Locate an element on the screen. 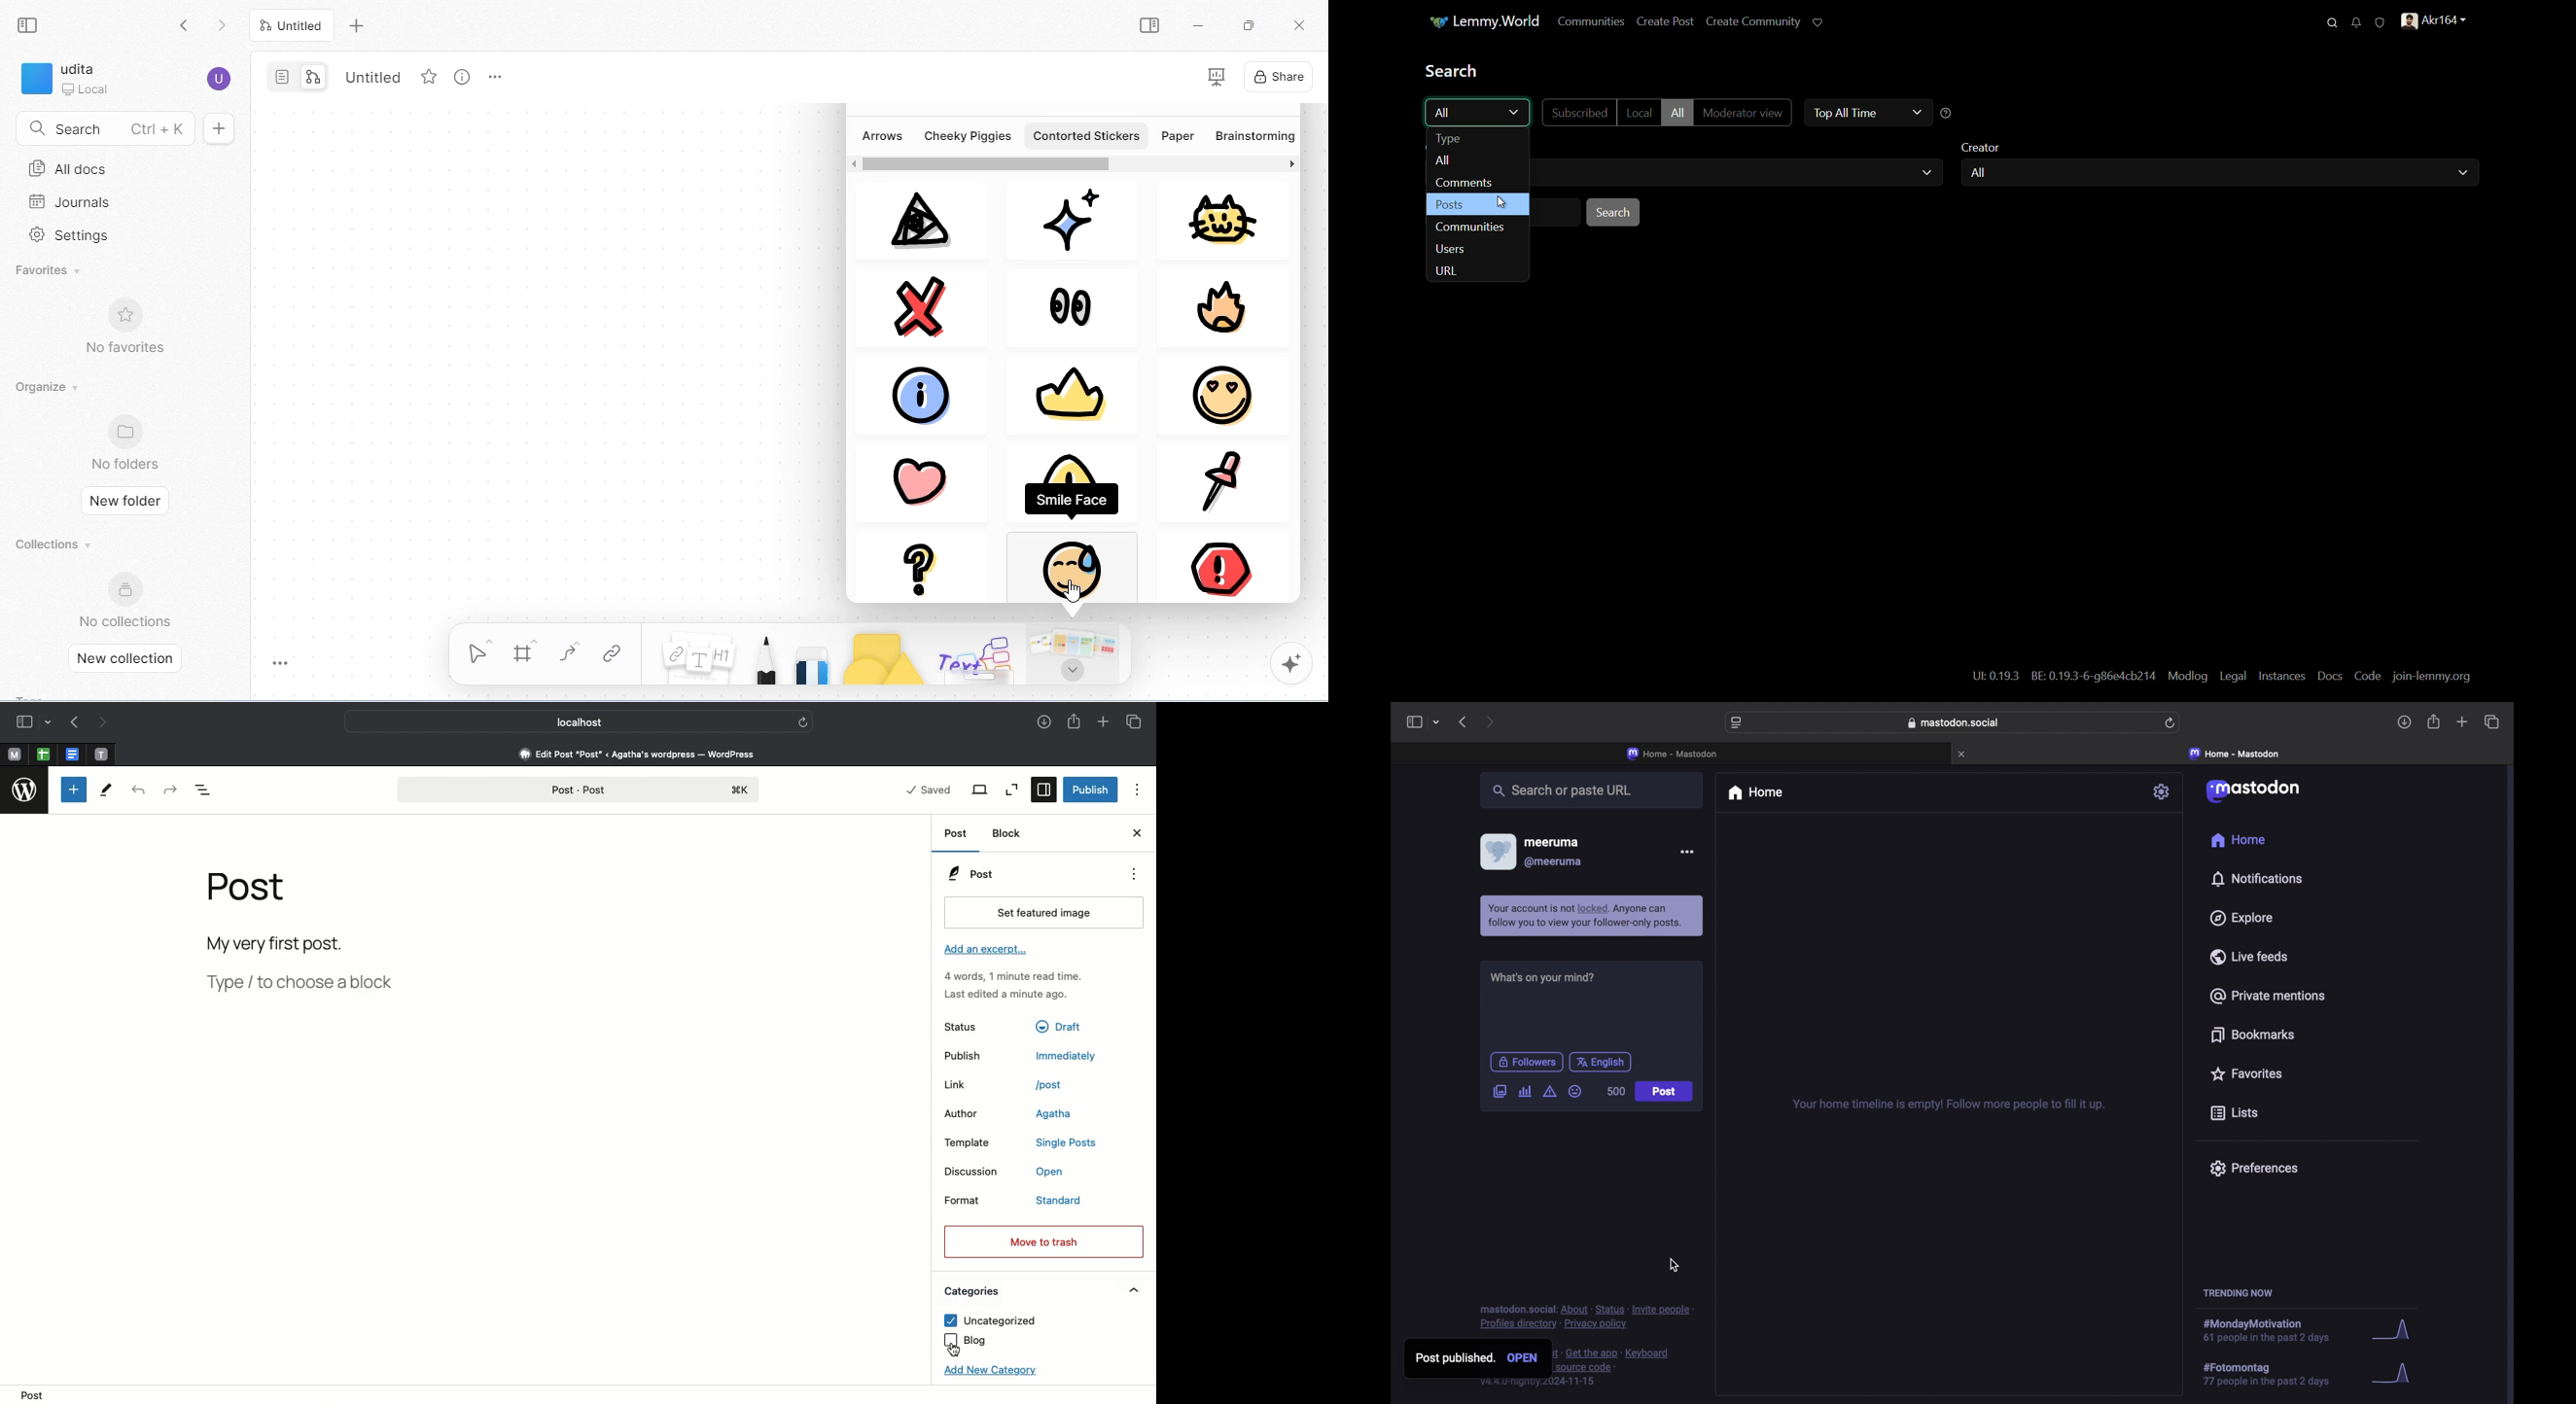 This screenshot has height=1428, width=2576. Publish is located at coordinates (974, 1056).